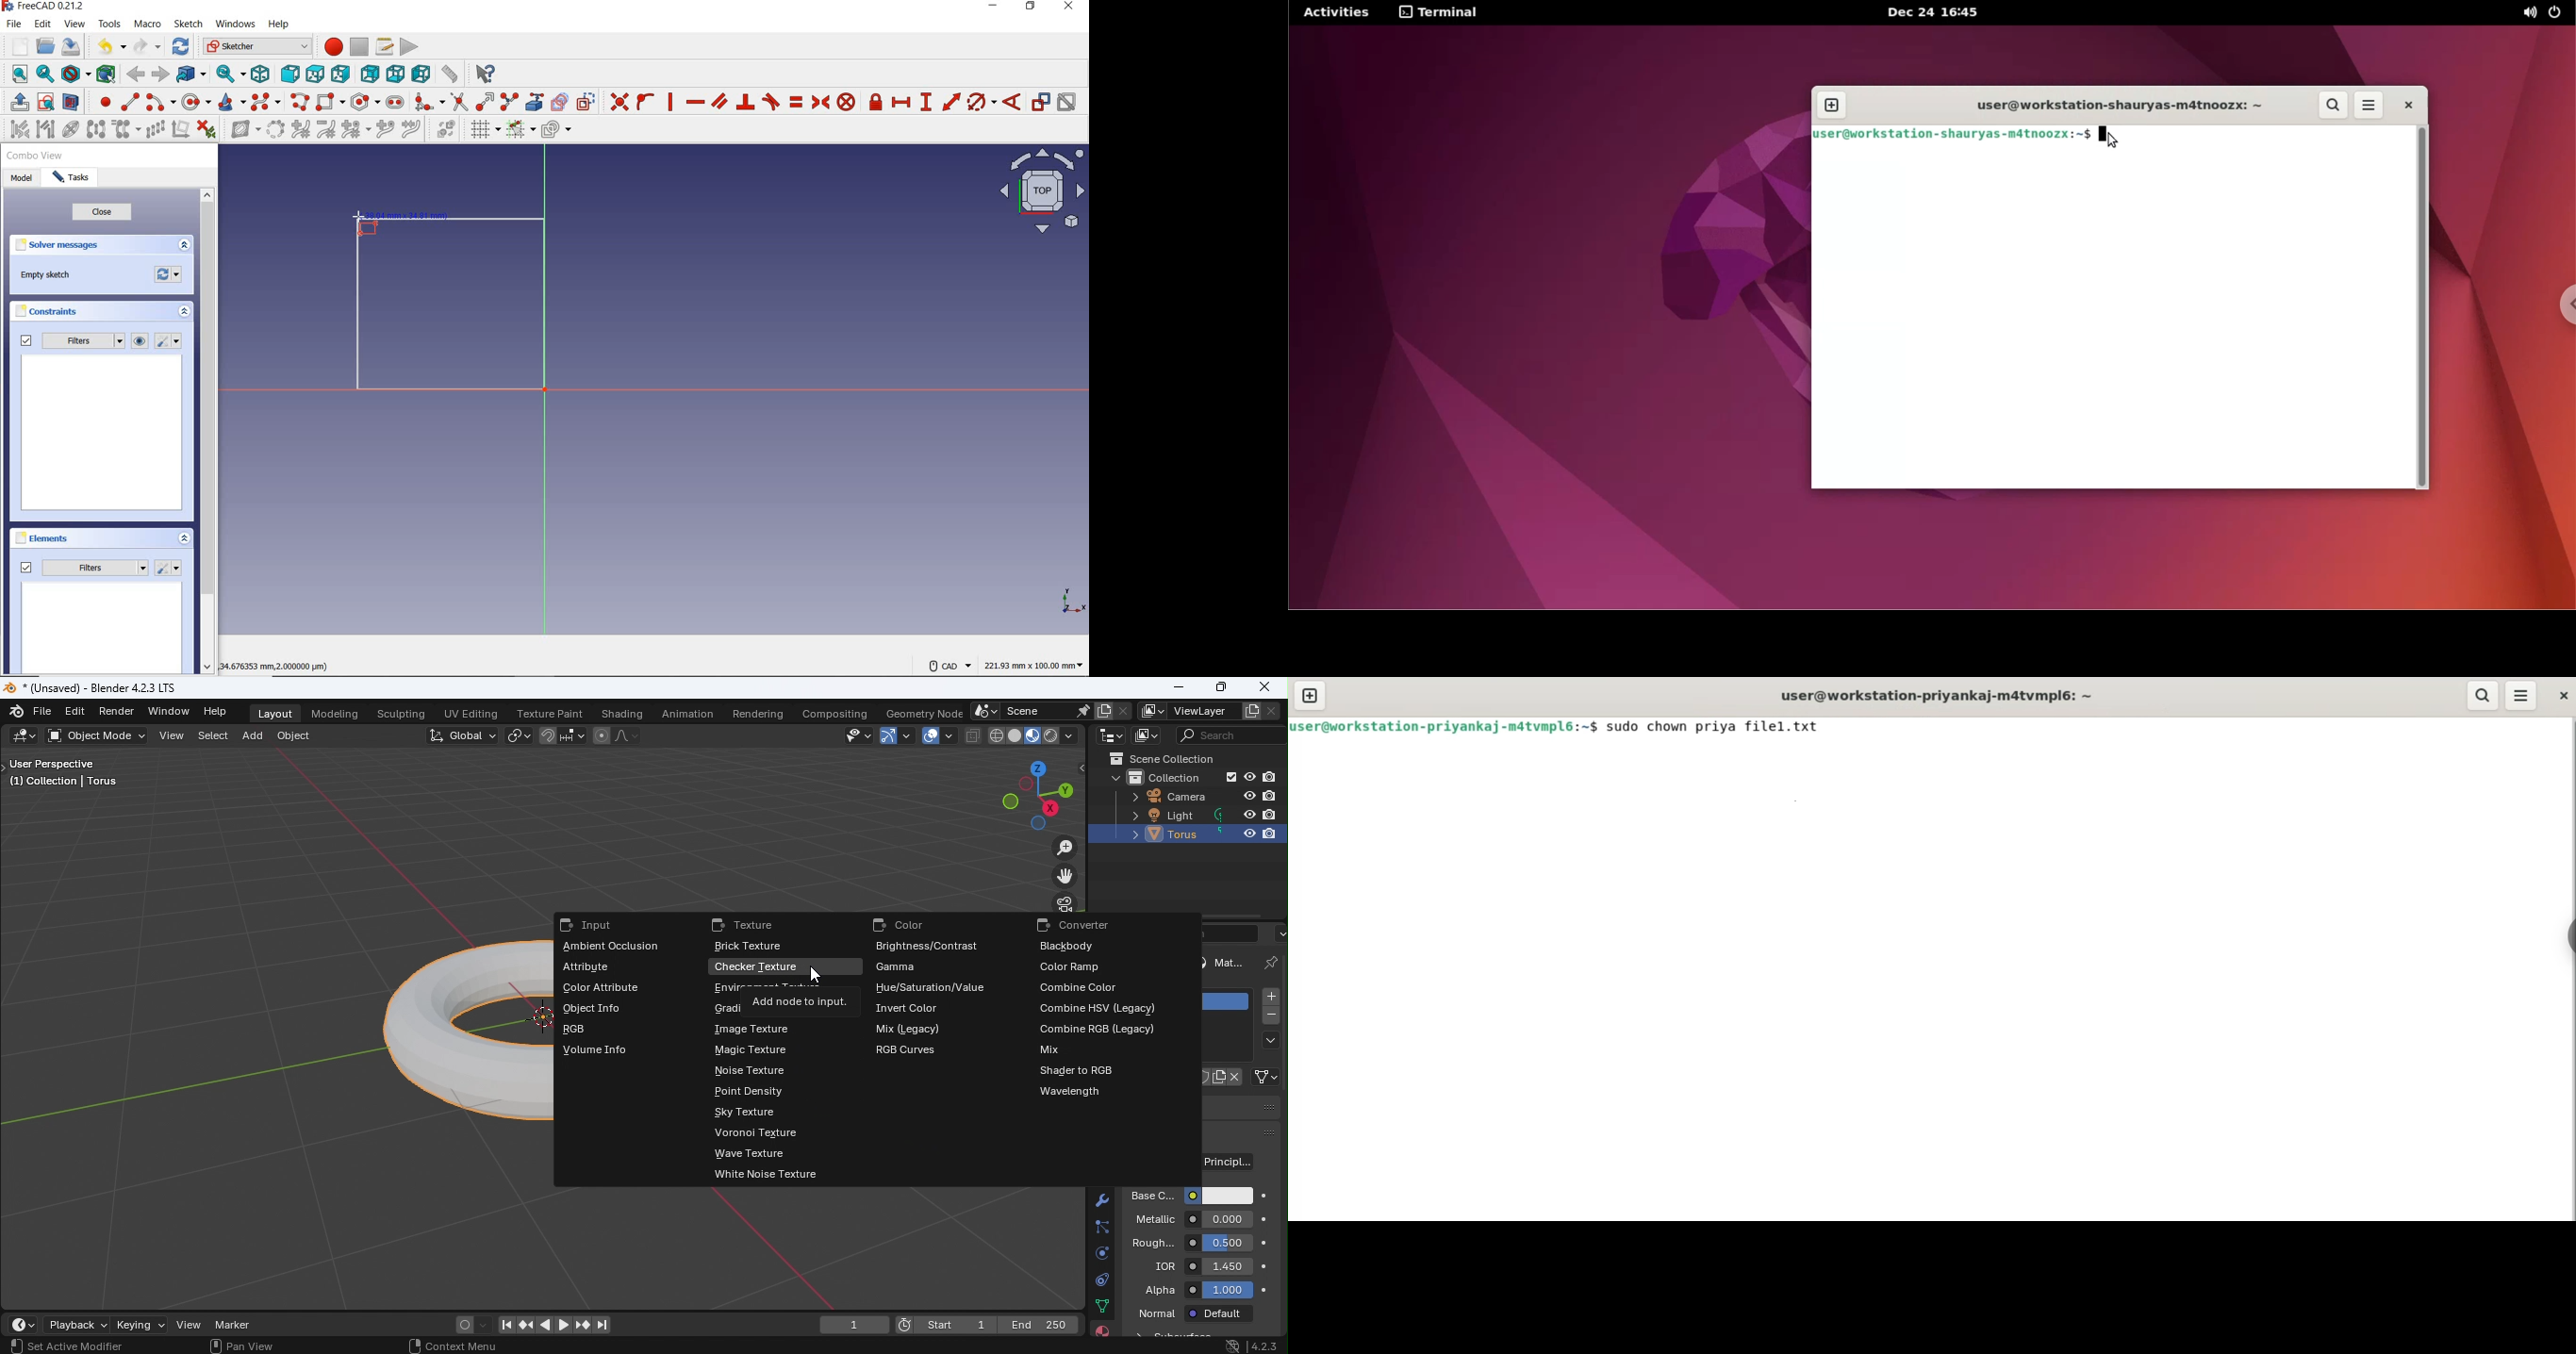 This screenshot has width=2576, height=1372. What do you see at coordinates (257, 47) in the screenshot?
I see `switch between workbenches` at bounding box center [257, 47].